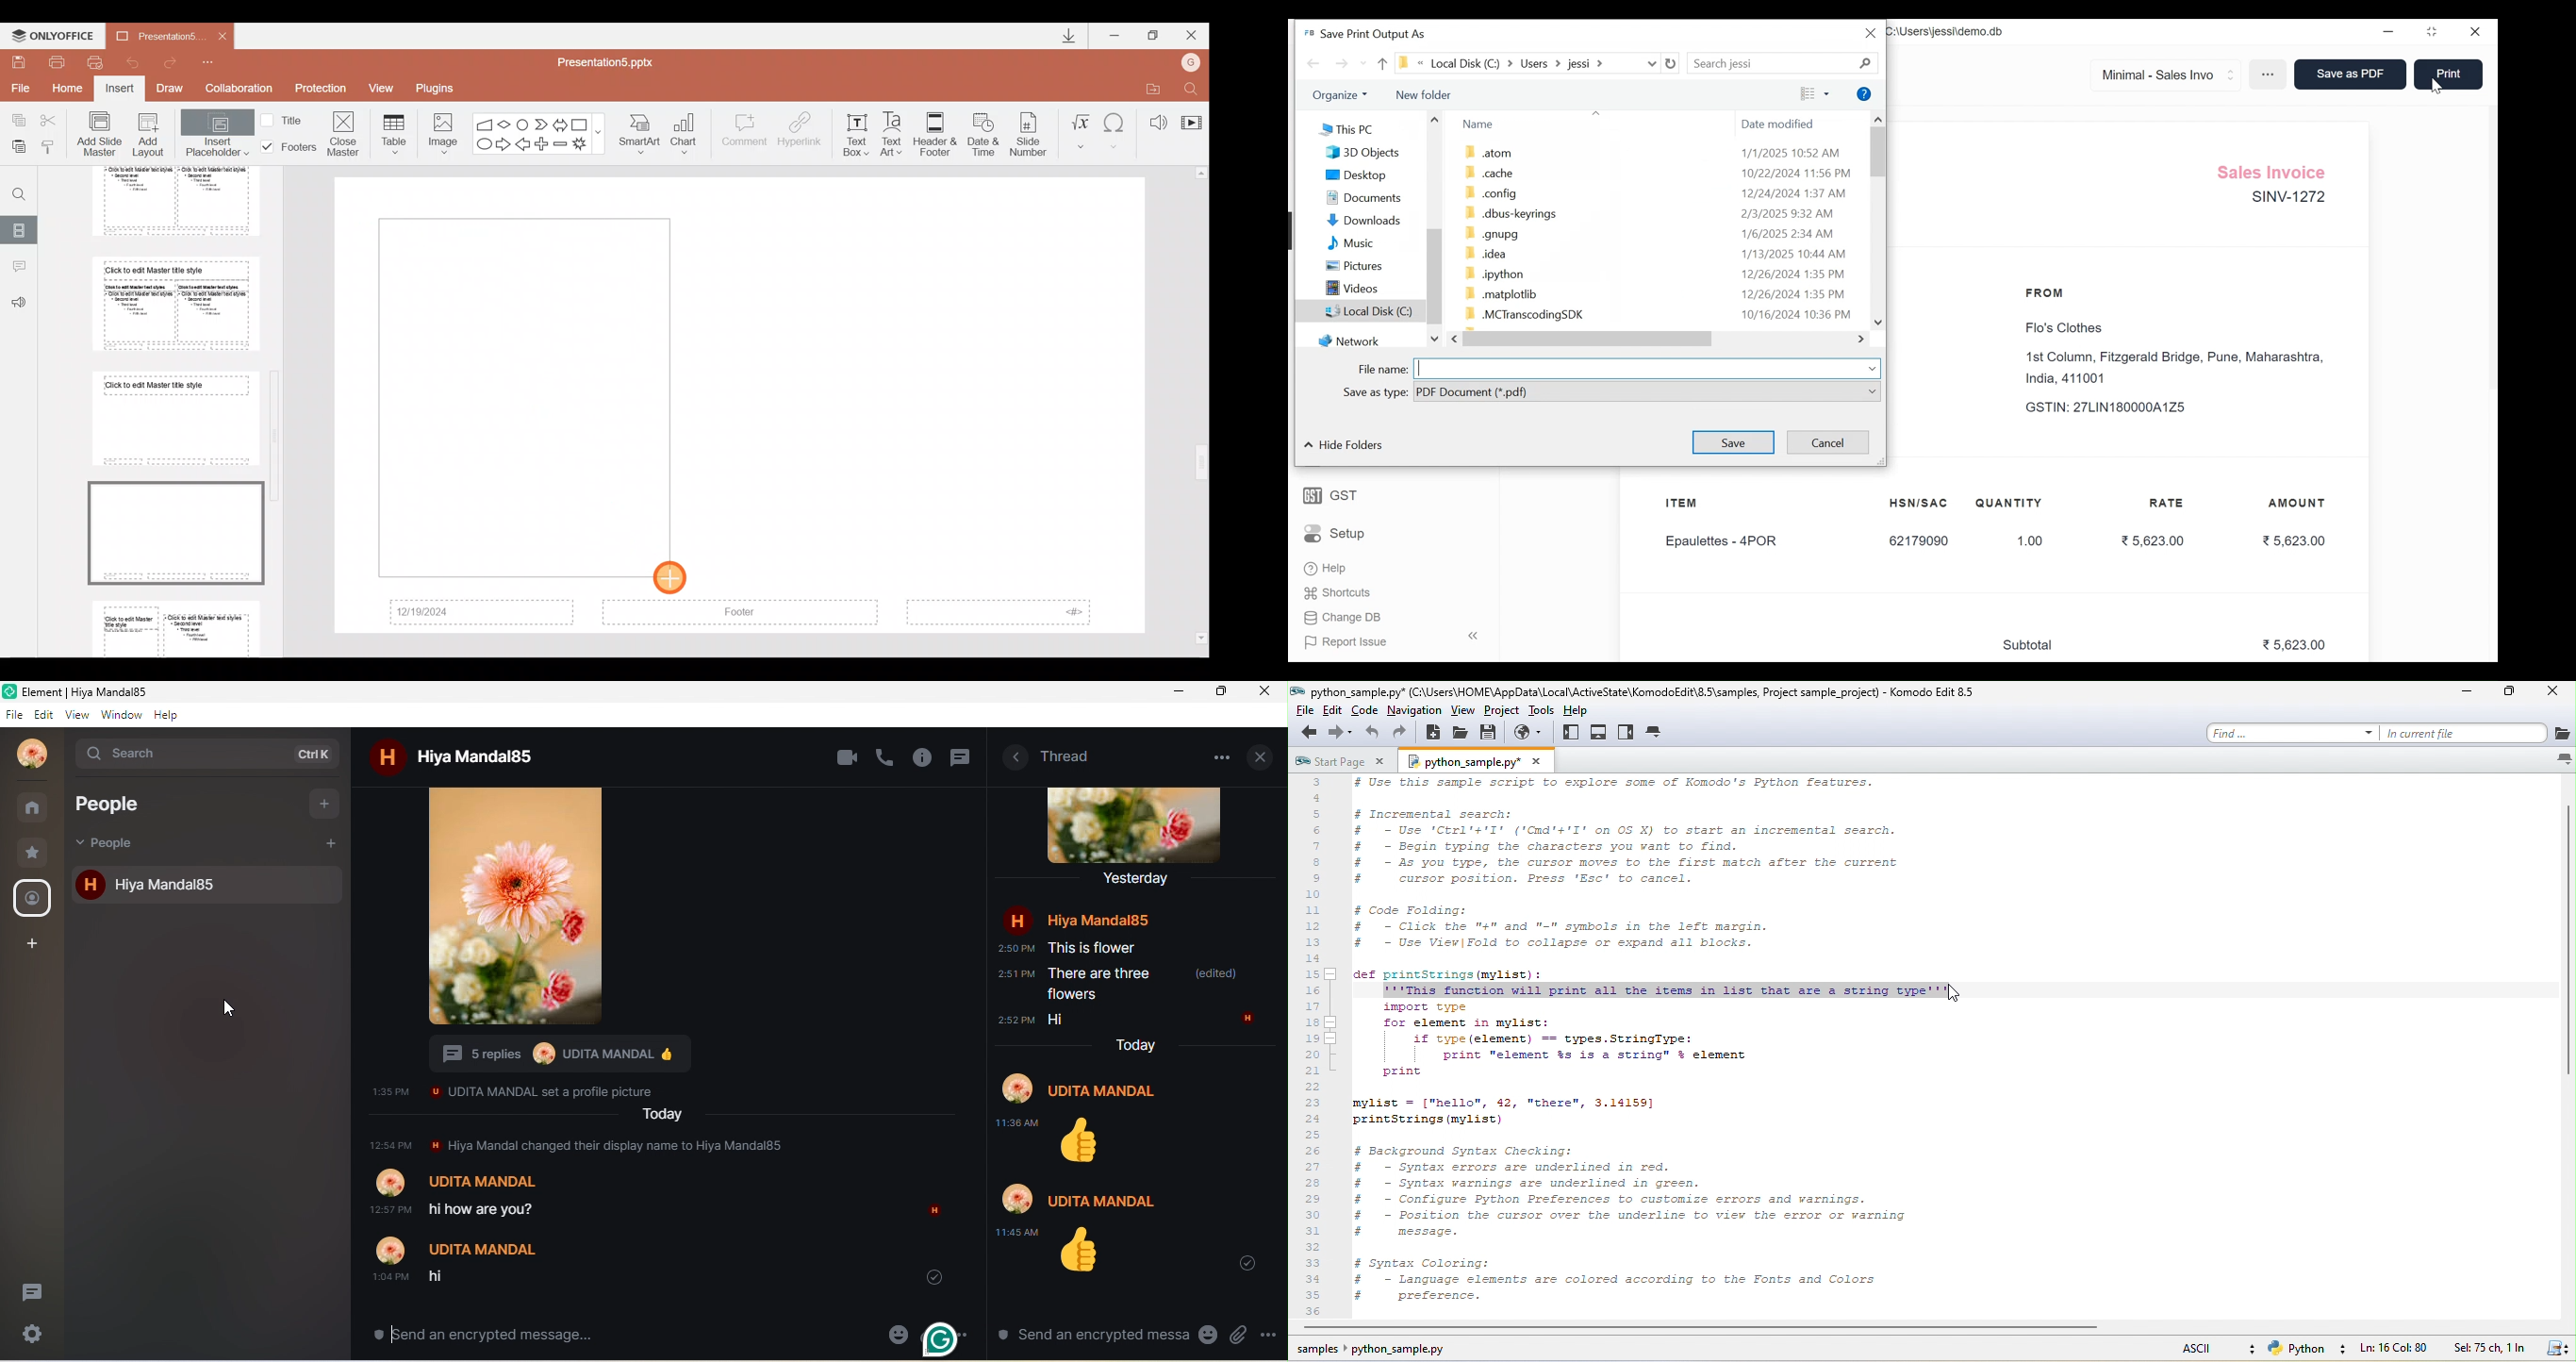 Image resolution: width=2576 pixels, height=1372 pixels. Describe the element at coordinates (1814, 95) in the screenshot. I see `View ` at that location.